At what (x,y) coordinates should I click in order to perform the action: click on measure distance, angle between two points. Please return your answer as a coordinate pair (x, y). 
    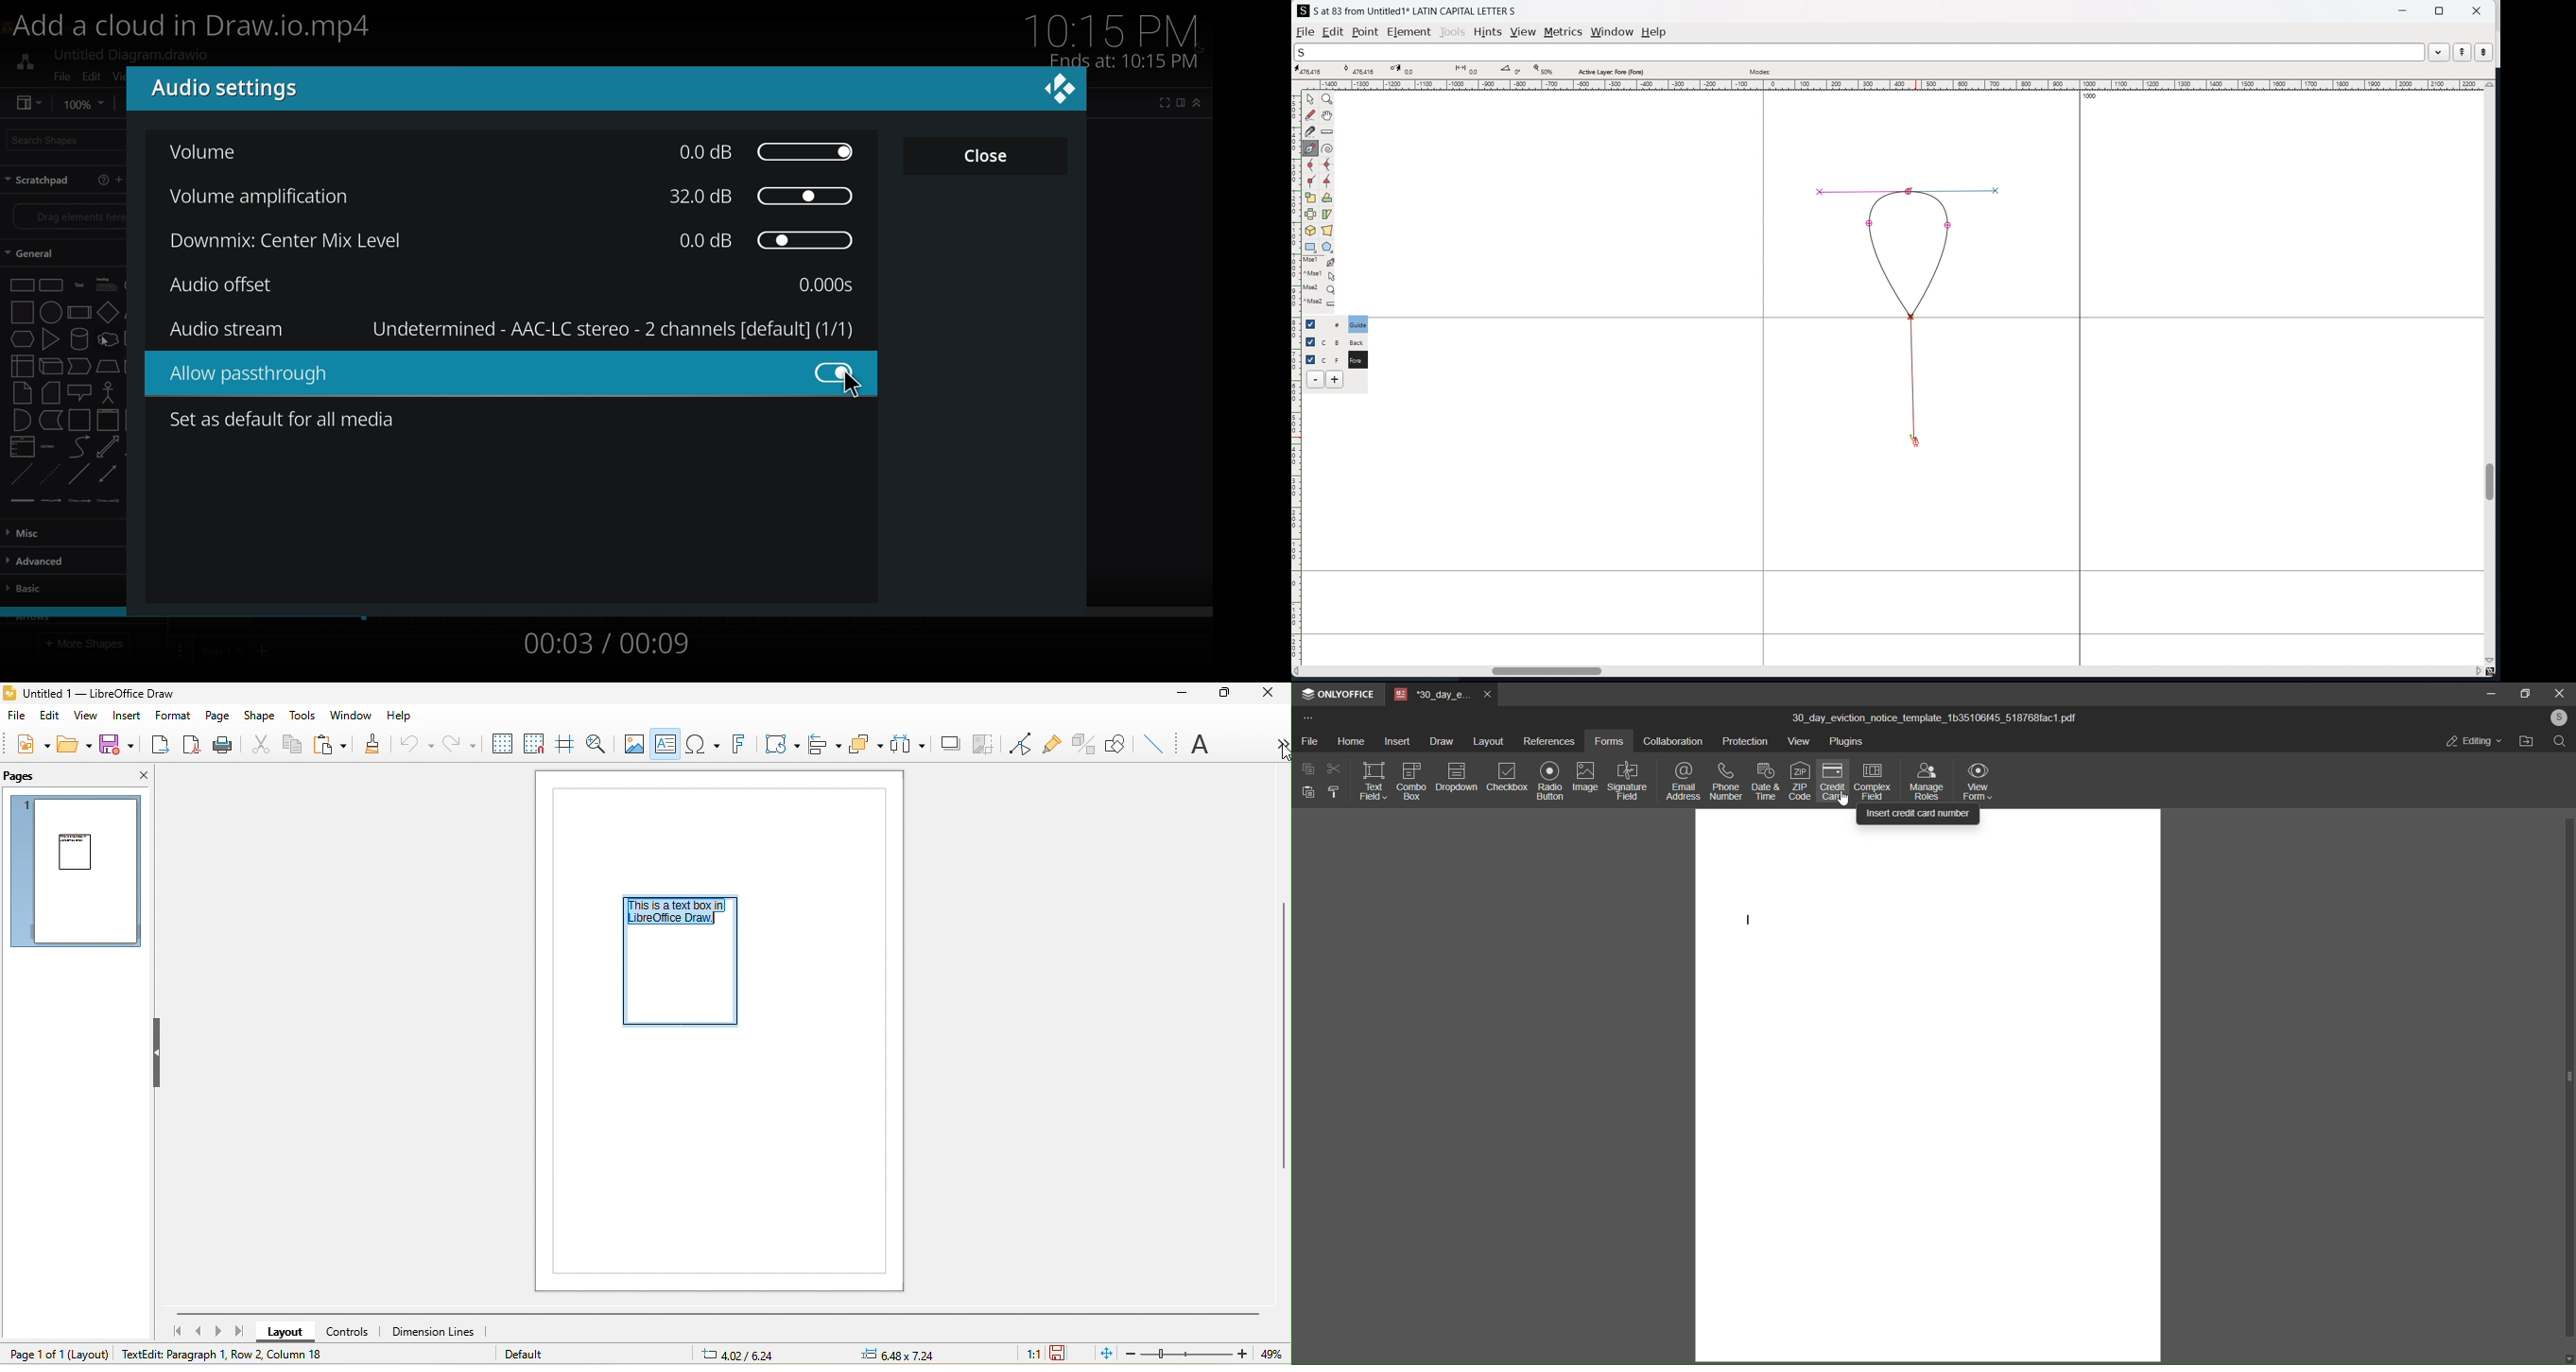
    Looking at the image, I should click on (1327, 132).